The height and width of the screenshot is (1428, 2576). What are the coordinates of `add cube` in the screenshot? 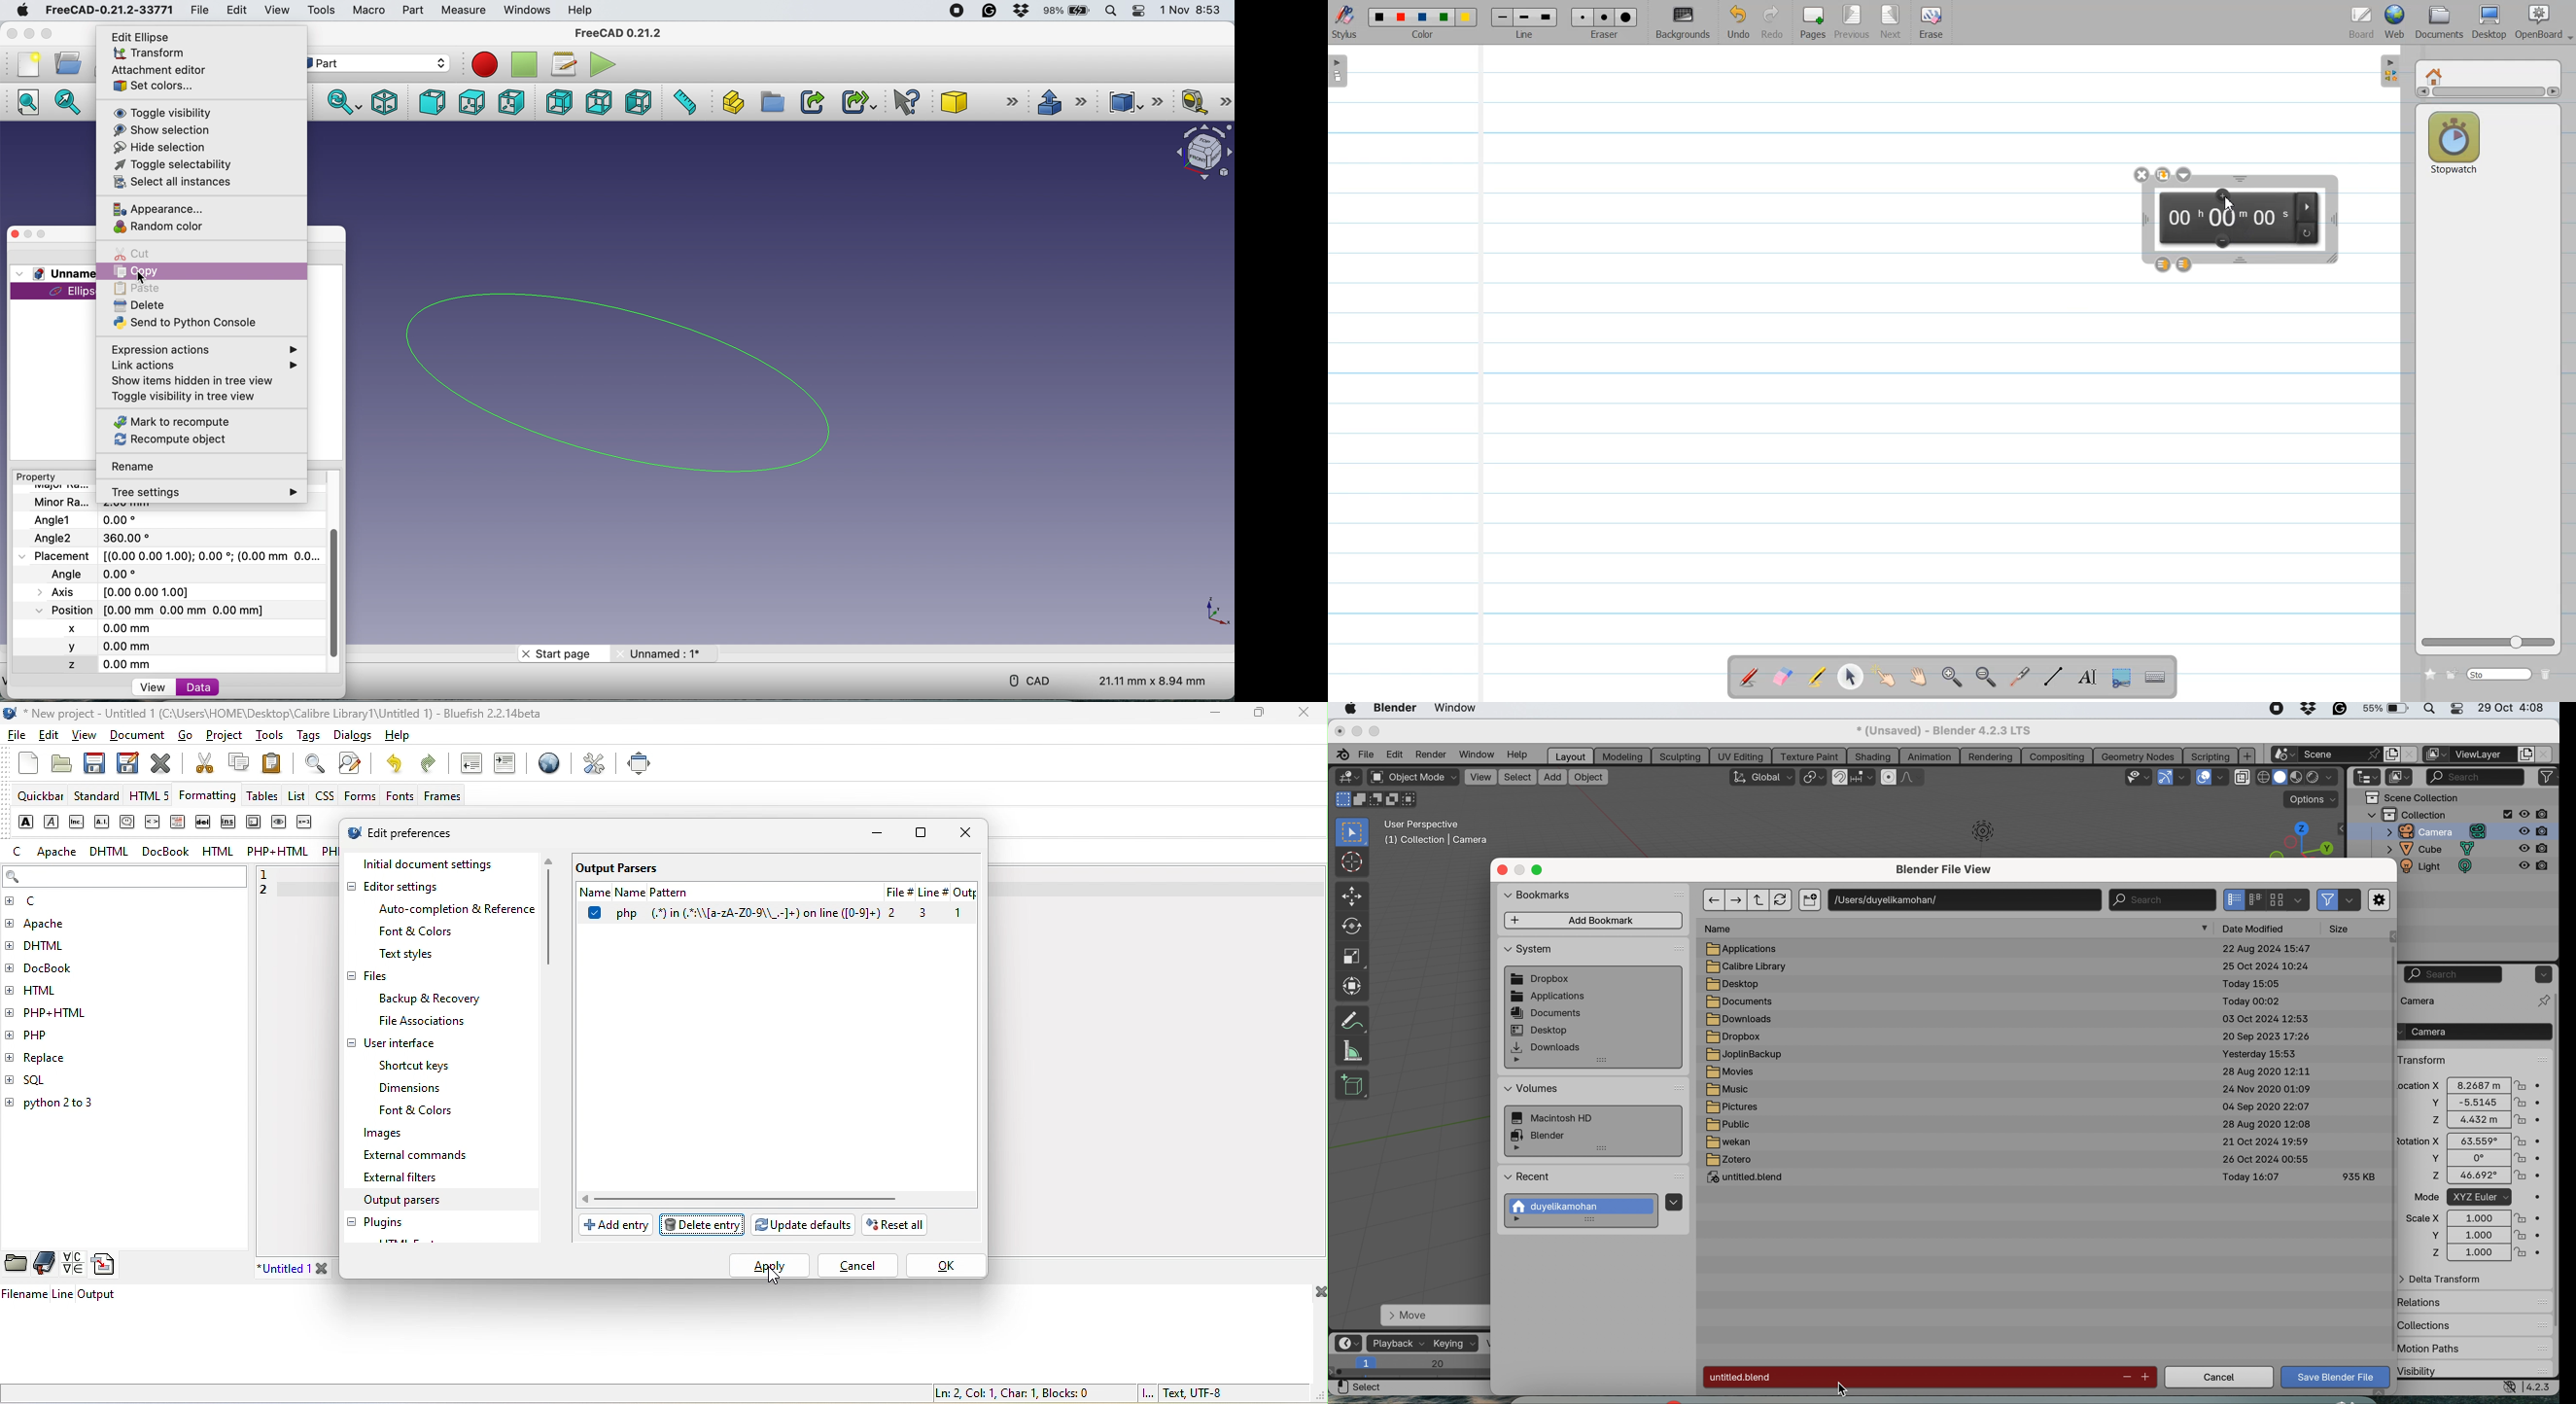 It's located at (1353, 1083).